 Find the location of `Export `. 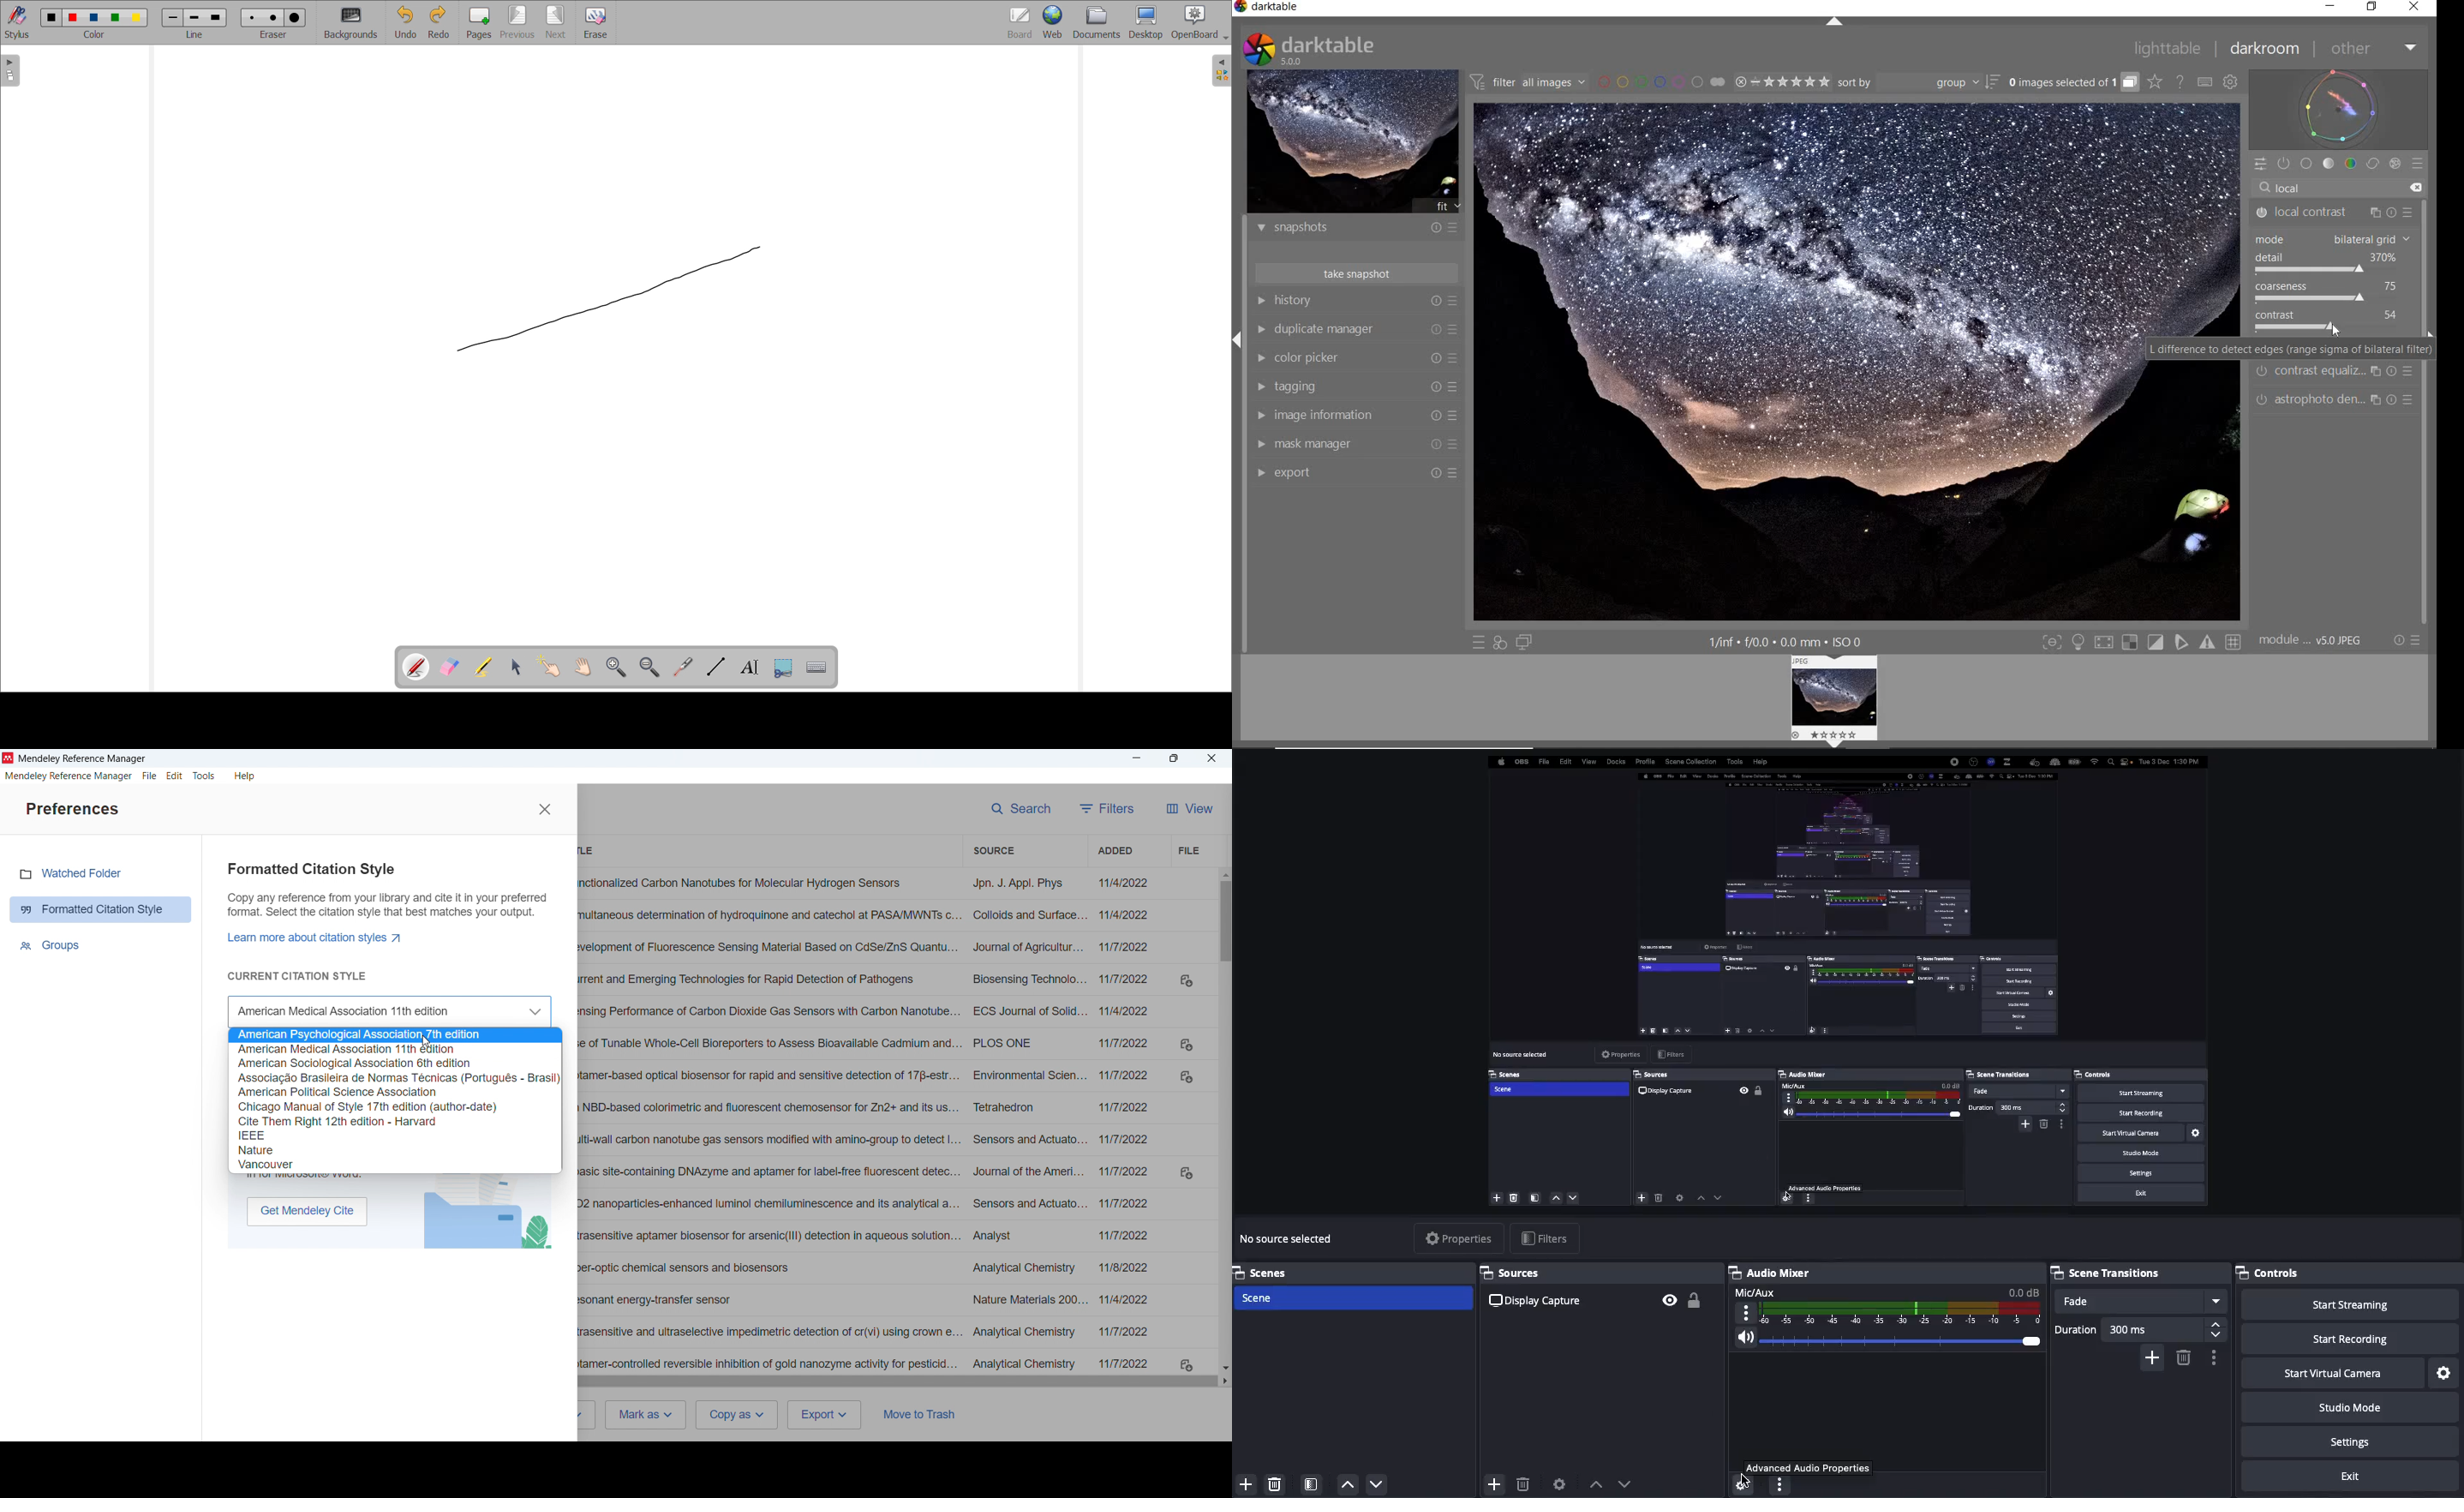

Export  is located at coordinates (825, 1416).